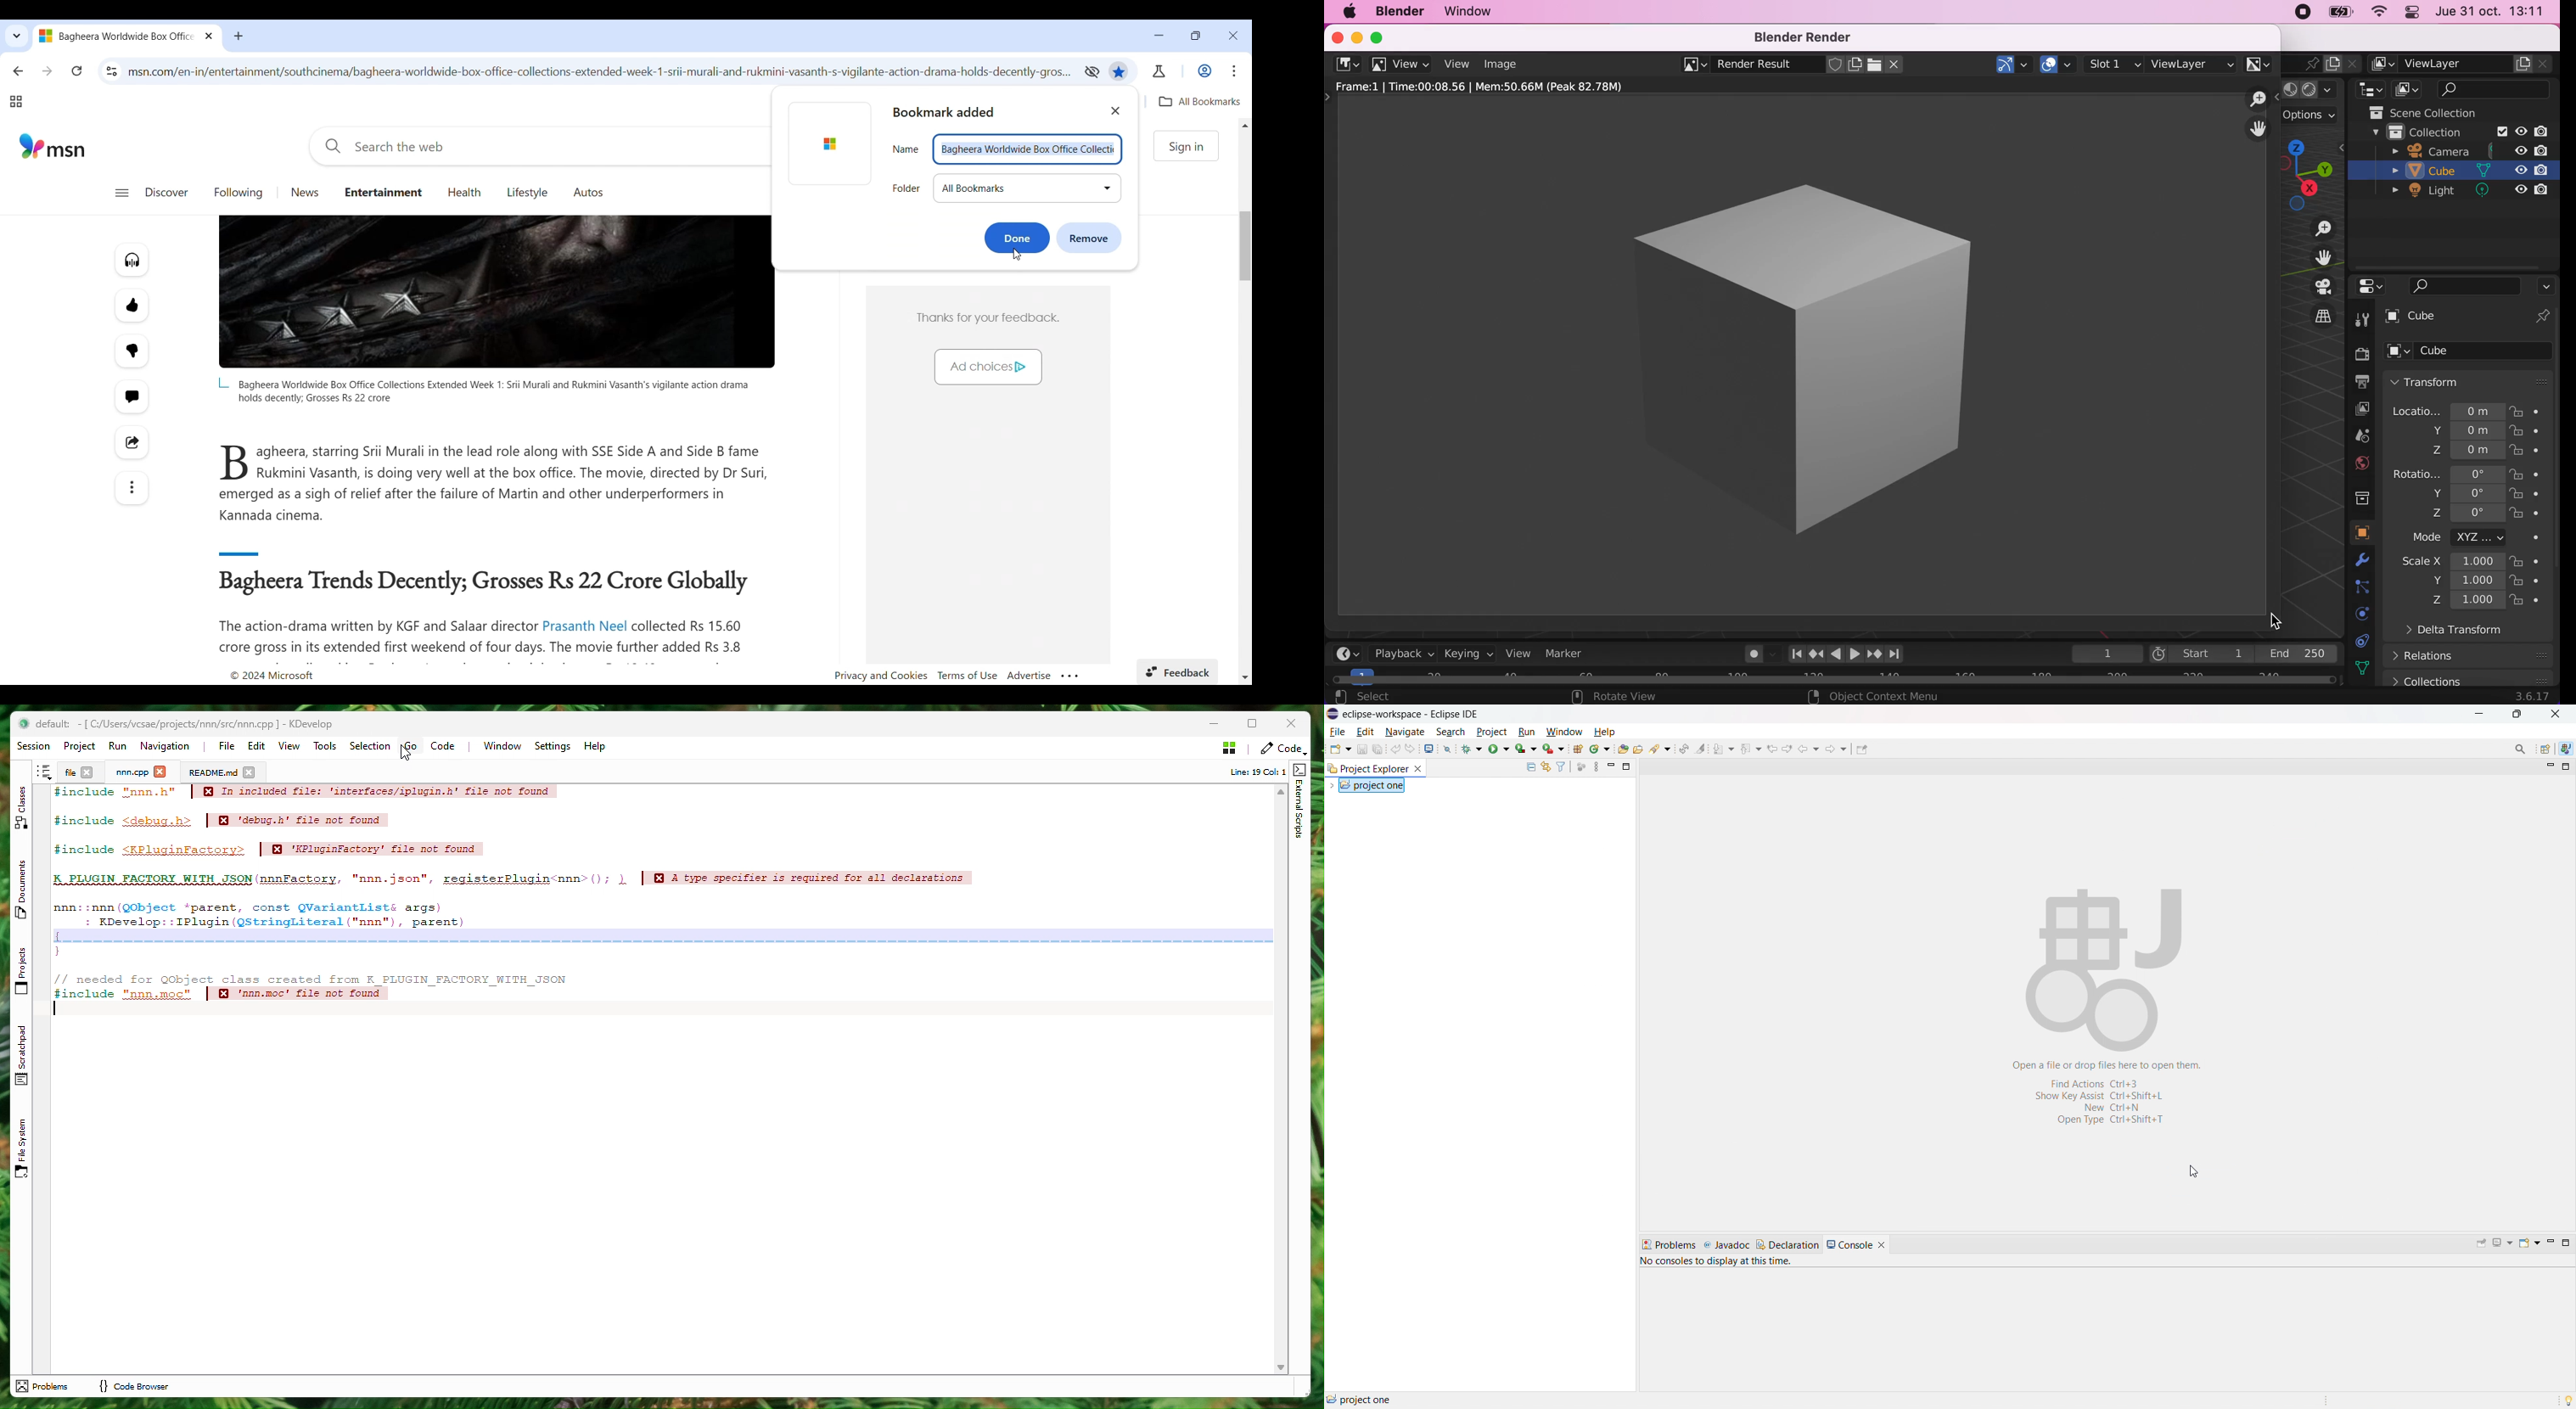 This screenshot has height=1428, width=2576. I want to click on close tab, so click(250, 772).